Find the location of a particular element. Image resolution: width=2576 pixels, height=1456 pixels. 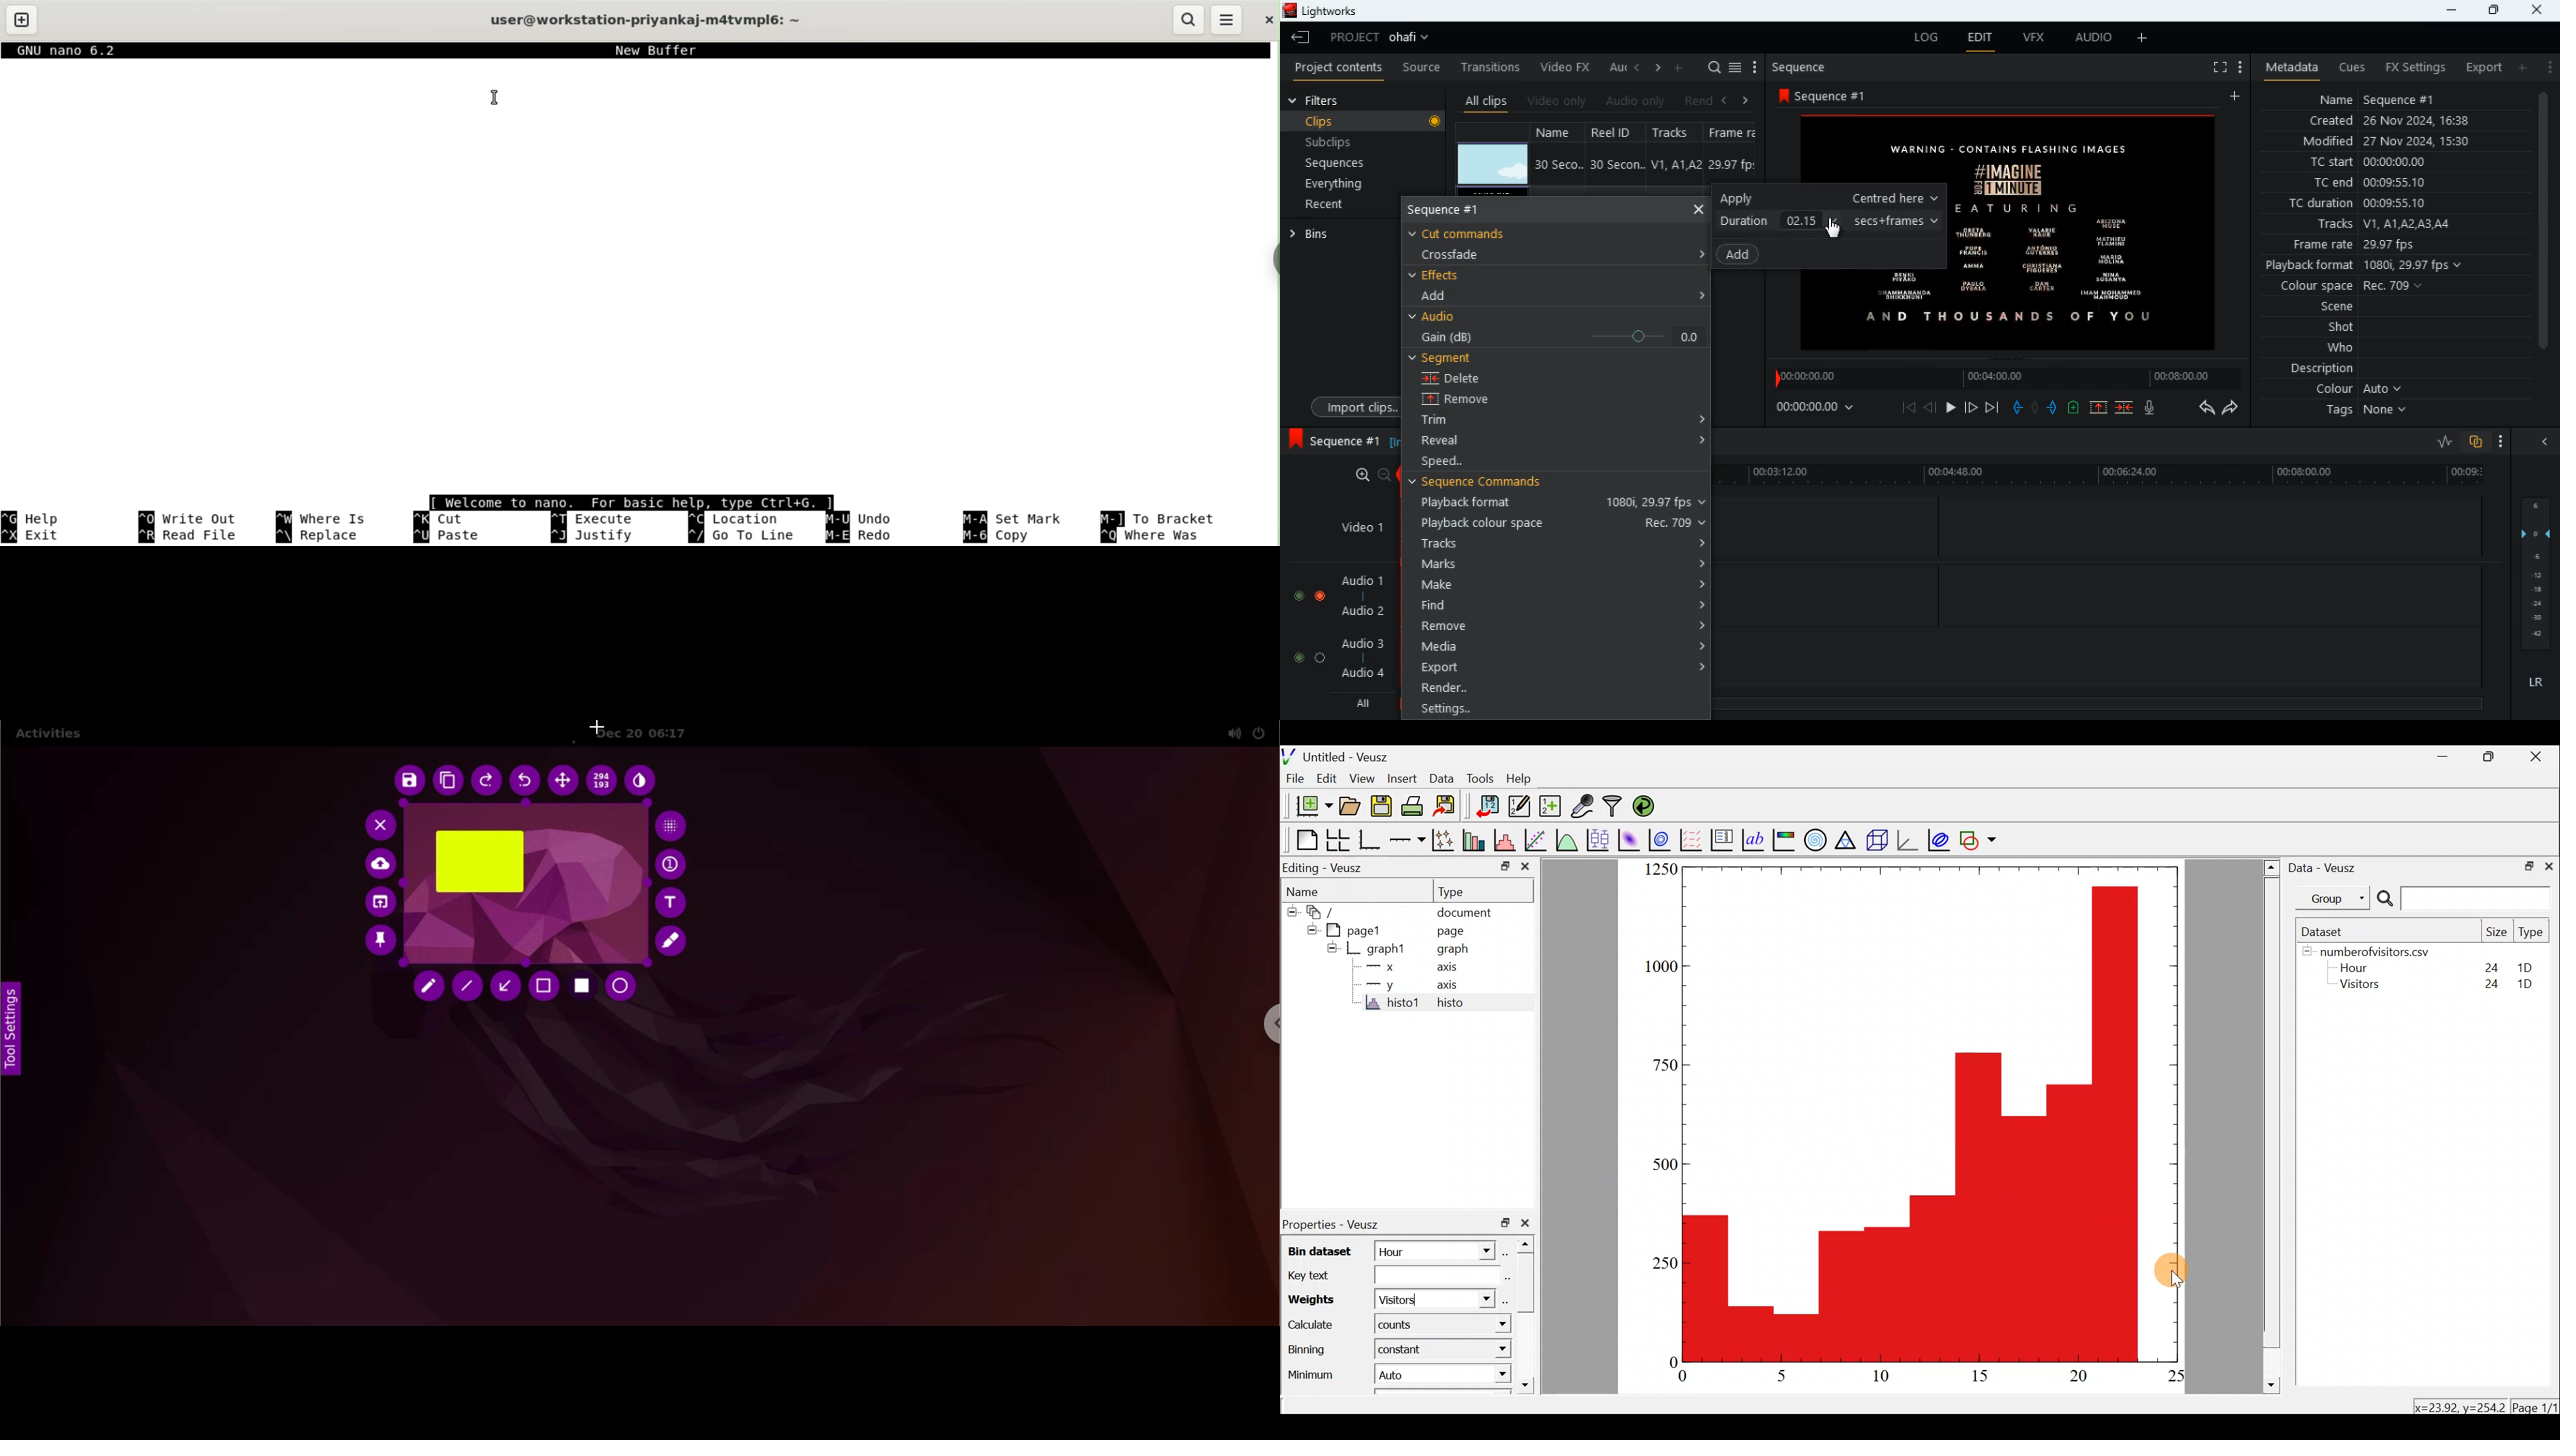

1250 is located at coordinates (1657, 869).